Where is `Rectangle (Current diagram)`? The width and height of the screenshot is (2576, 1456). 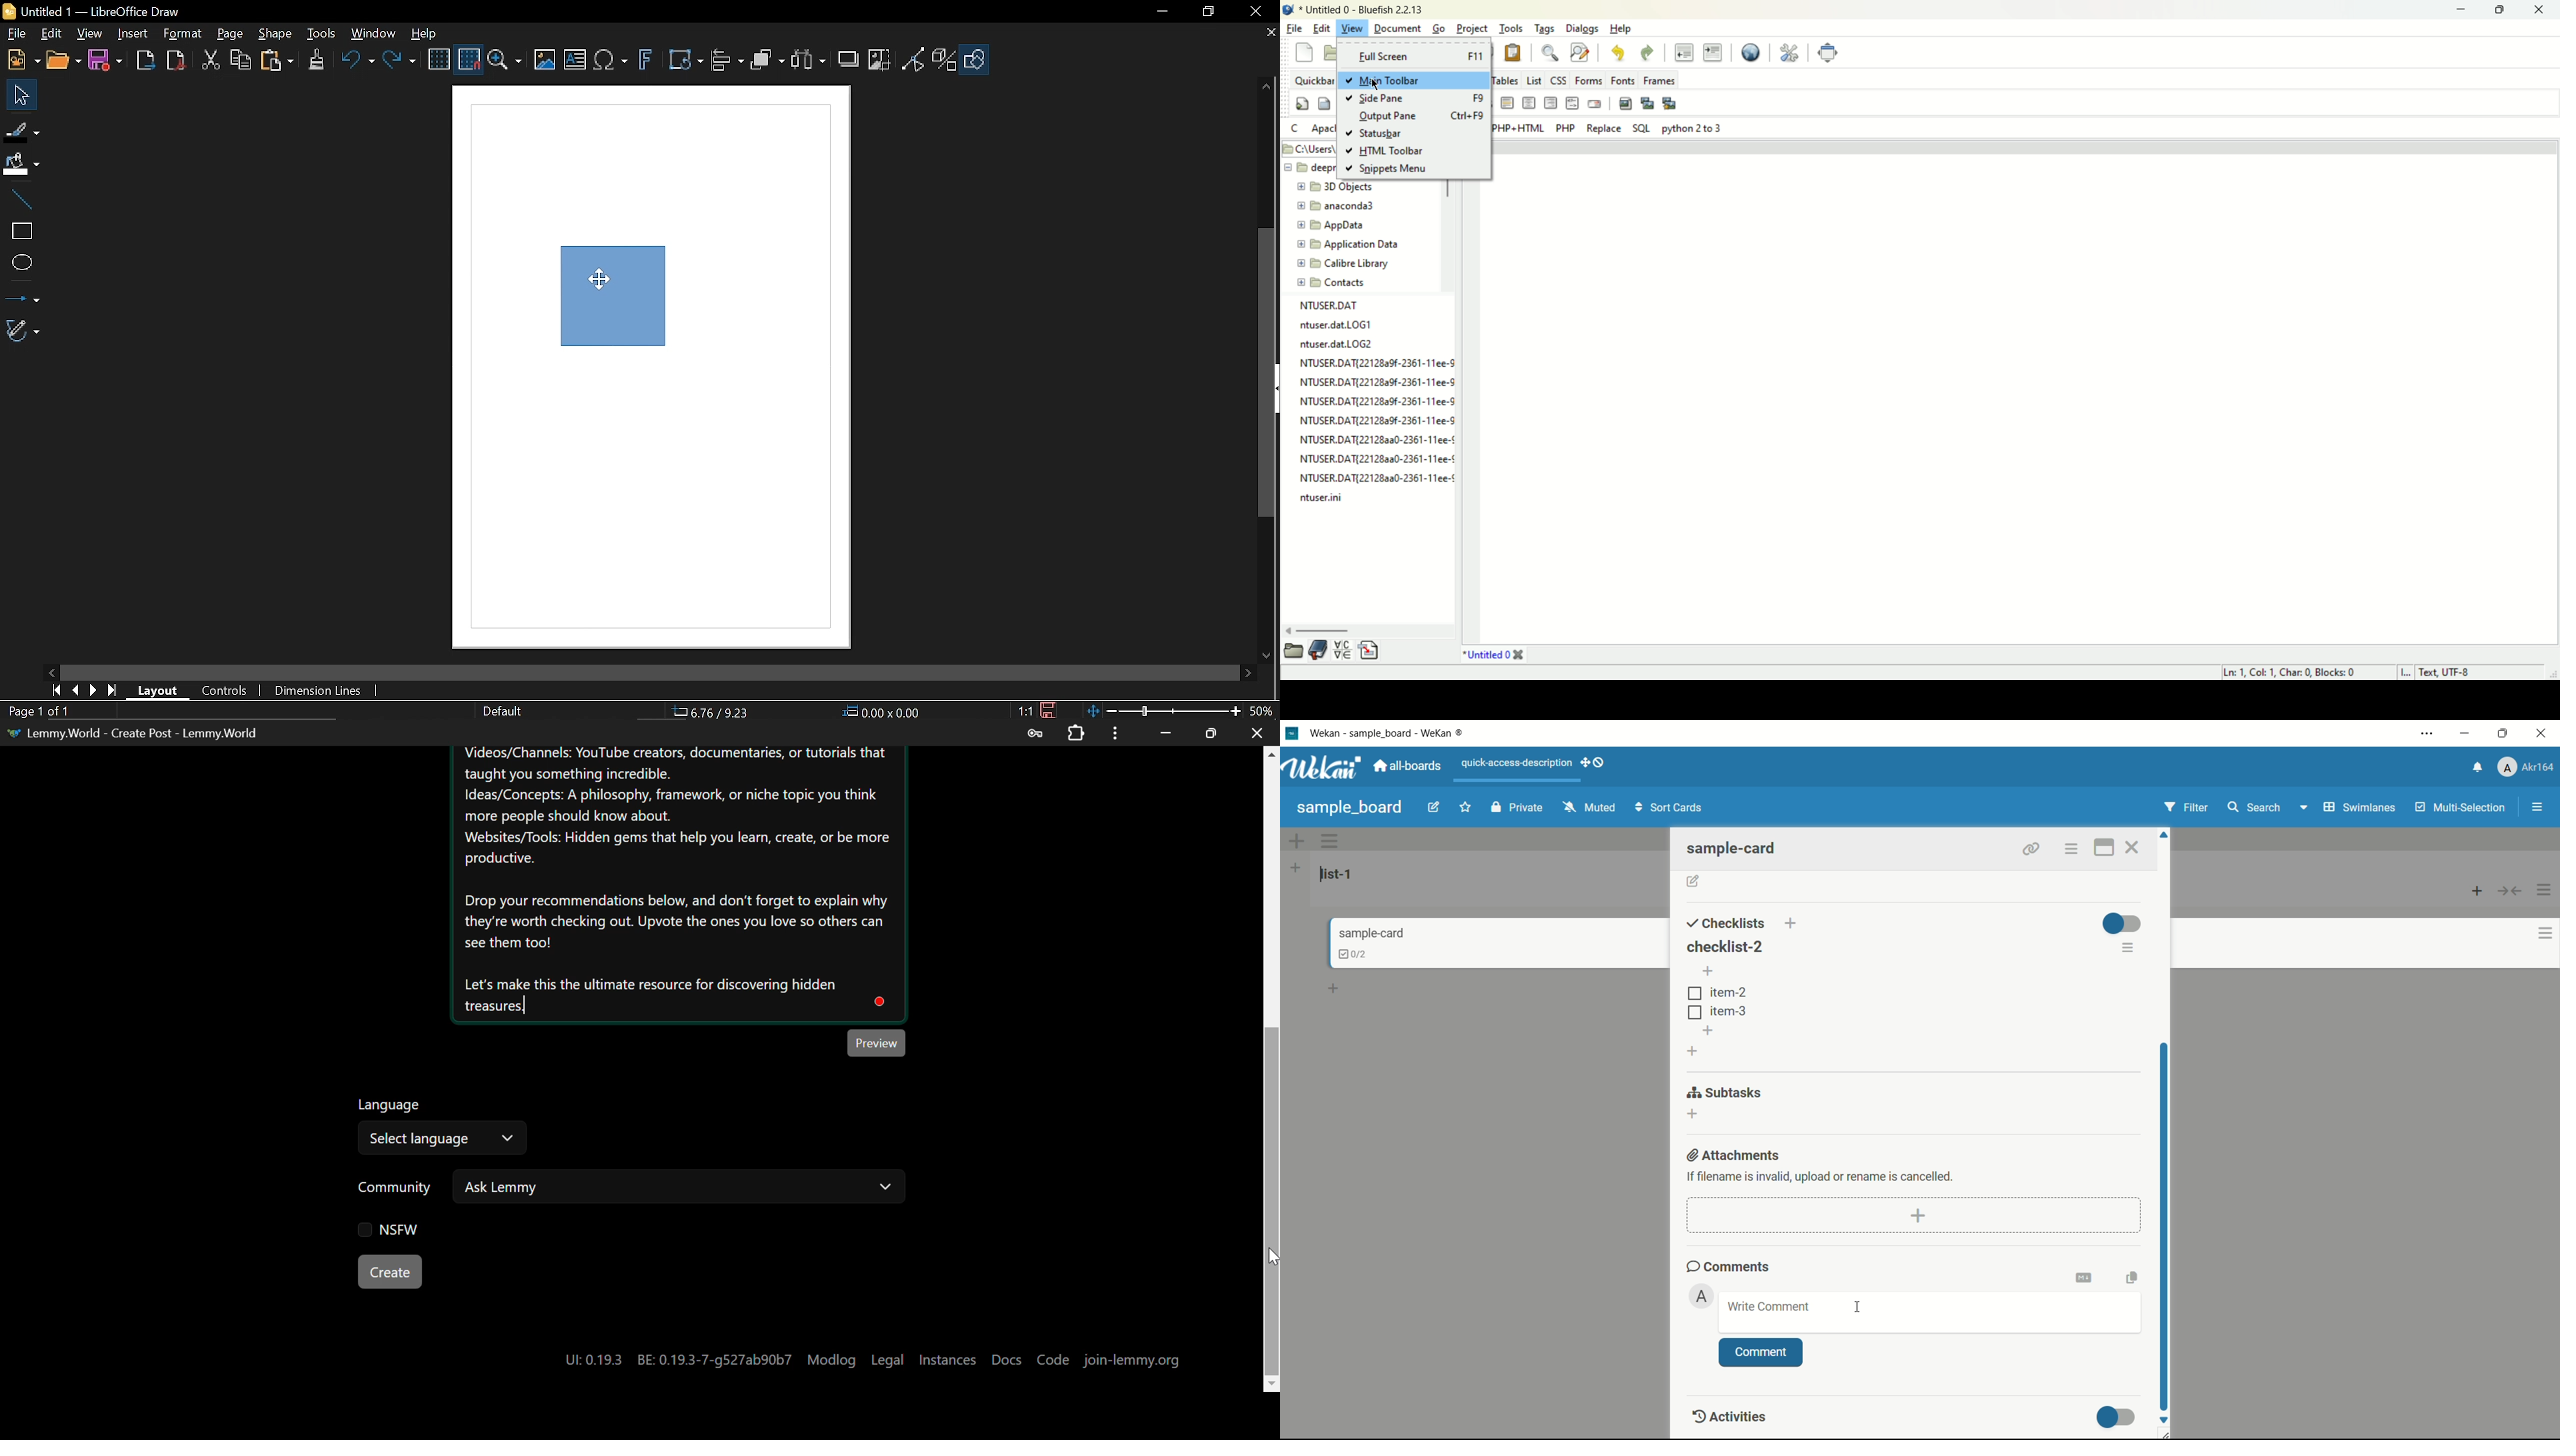
Rectangle (Current diagram) is located at coordinates (614, 304).